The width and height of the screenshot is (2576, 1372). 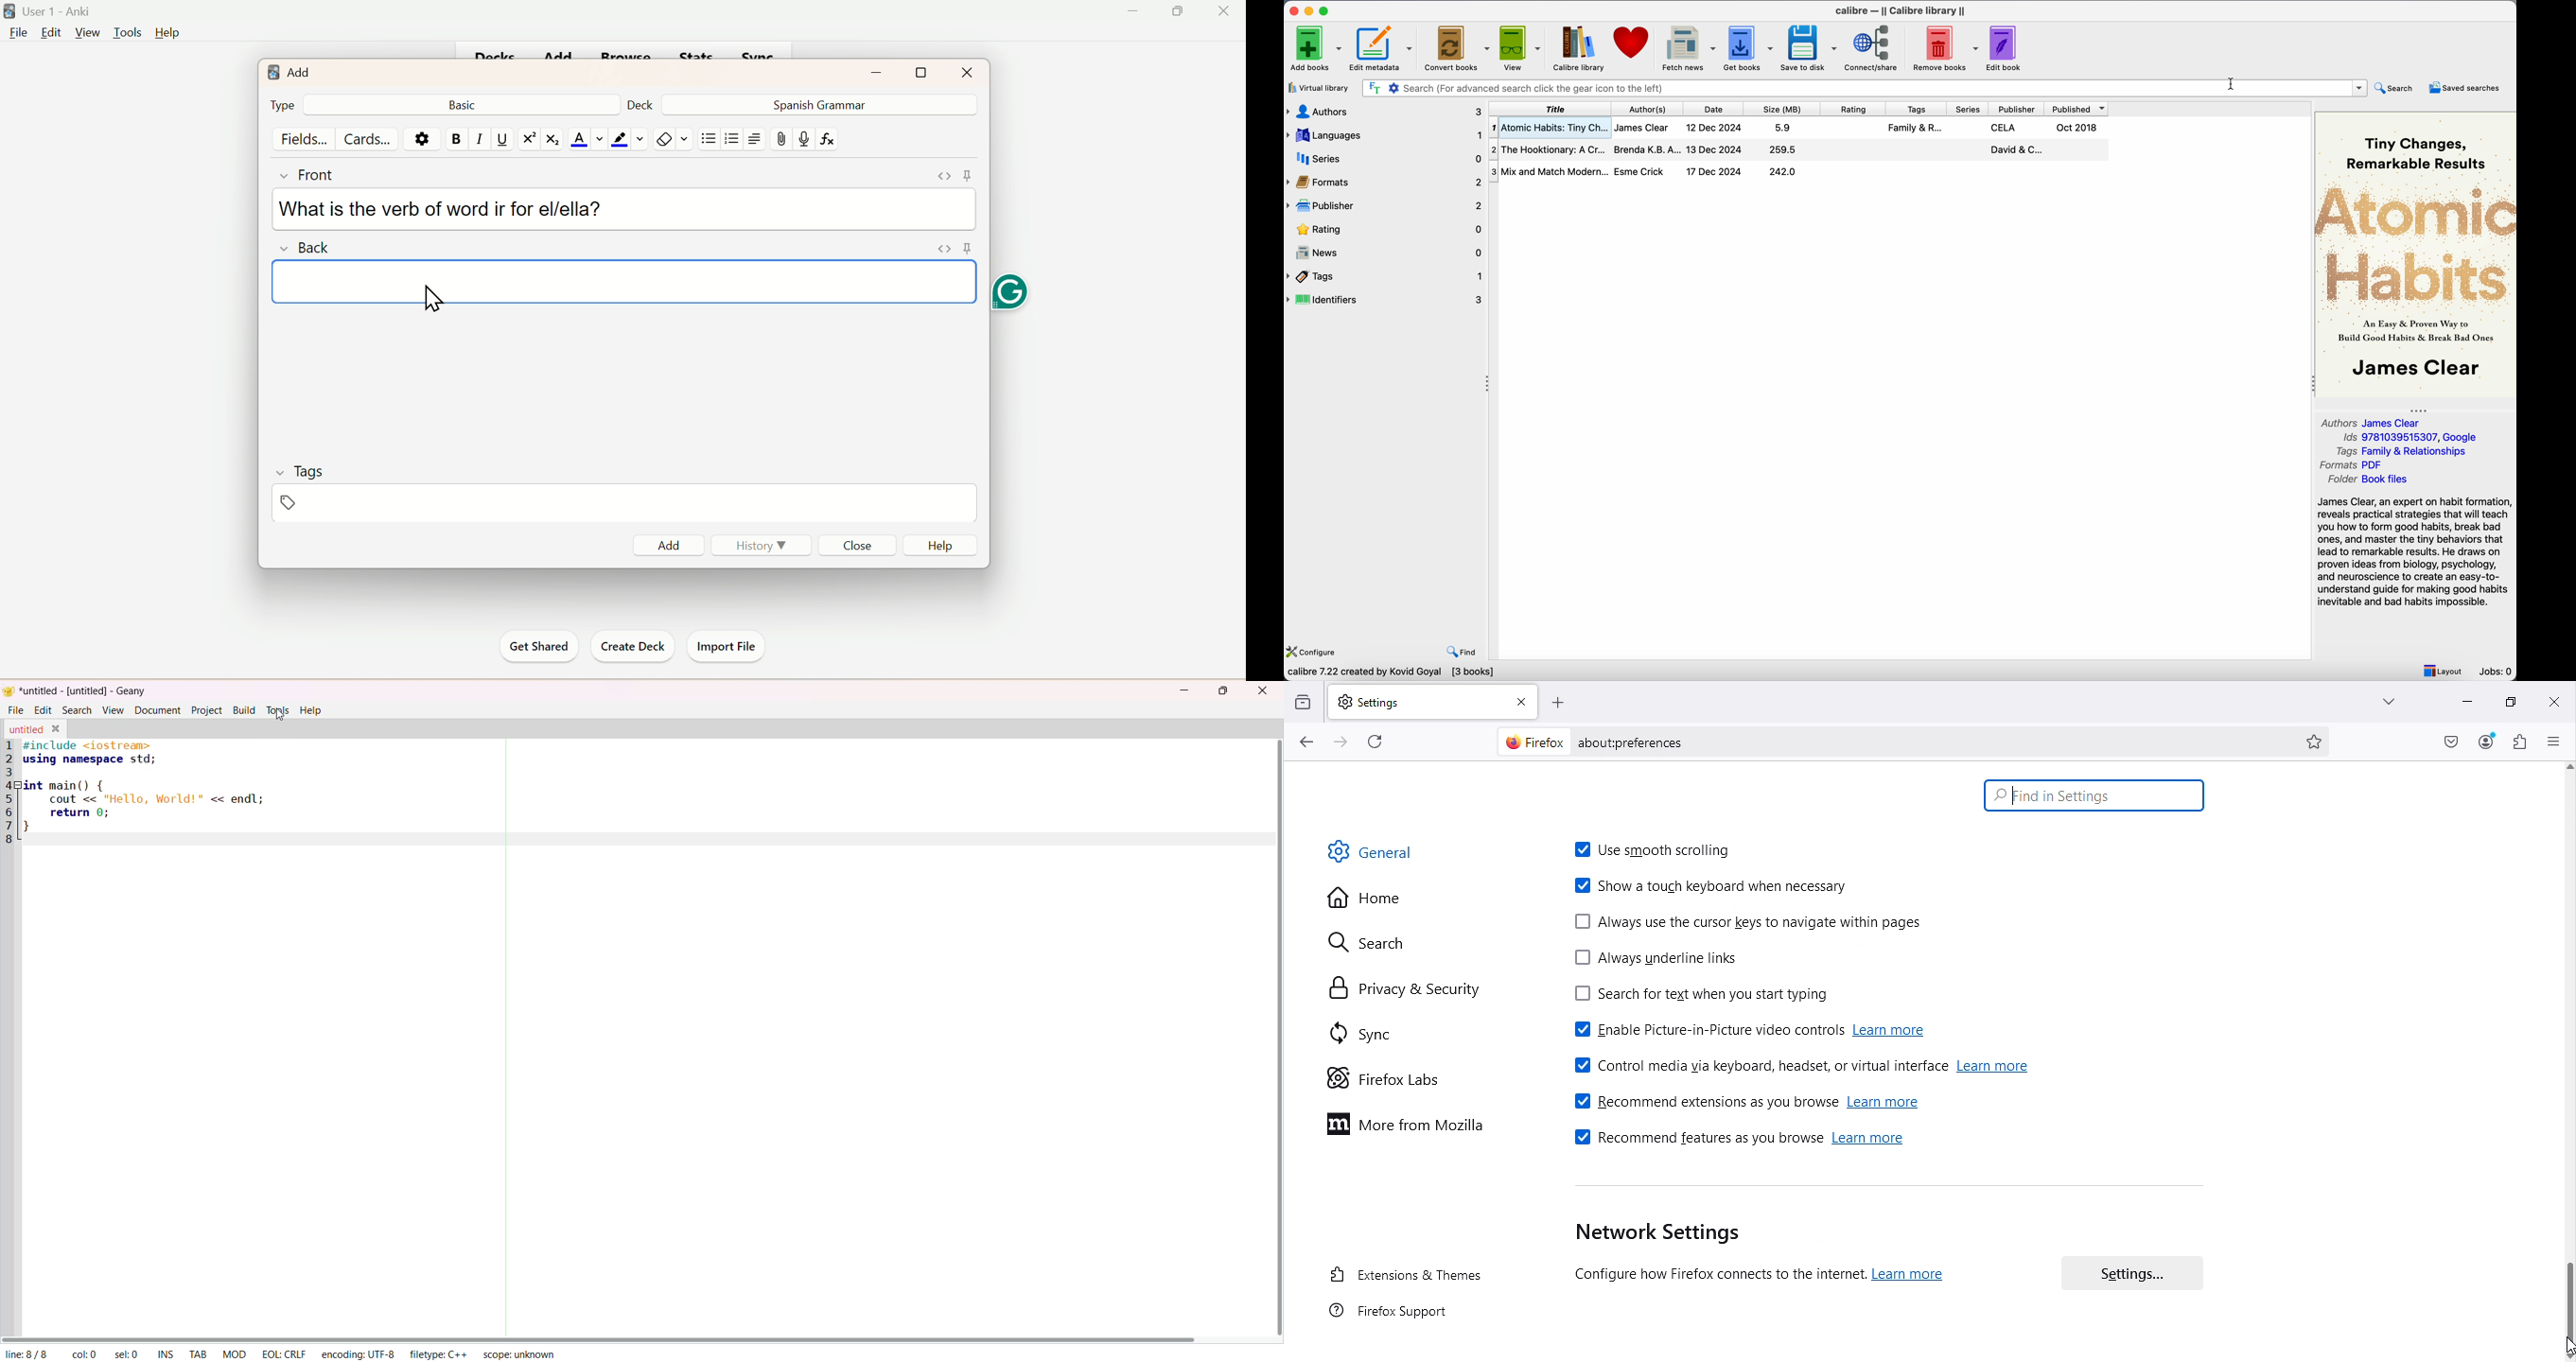 What do you see at coordinates (709, 139) in the screenshot?
I see `Unorgganised List` at bounding box center [709, 139].